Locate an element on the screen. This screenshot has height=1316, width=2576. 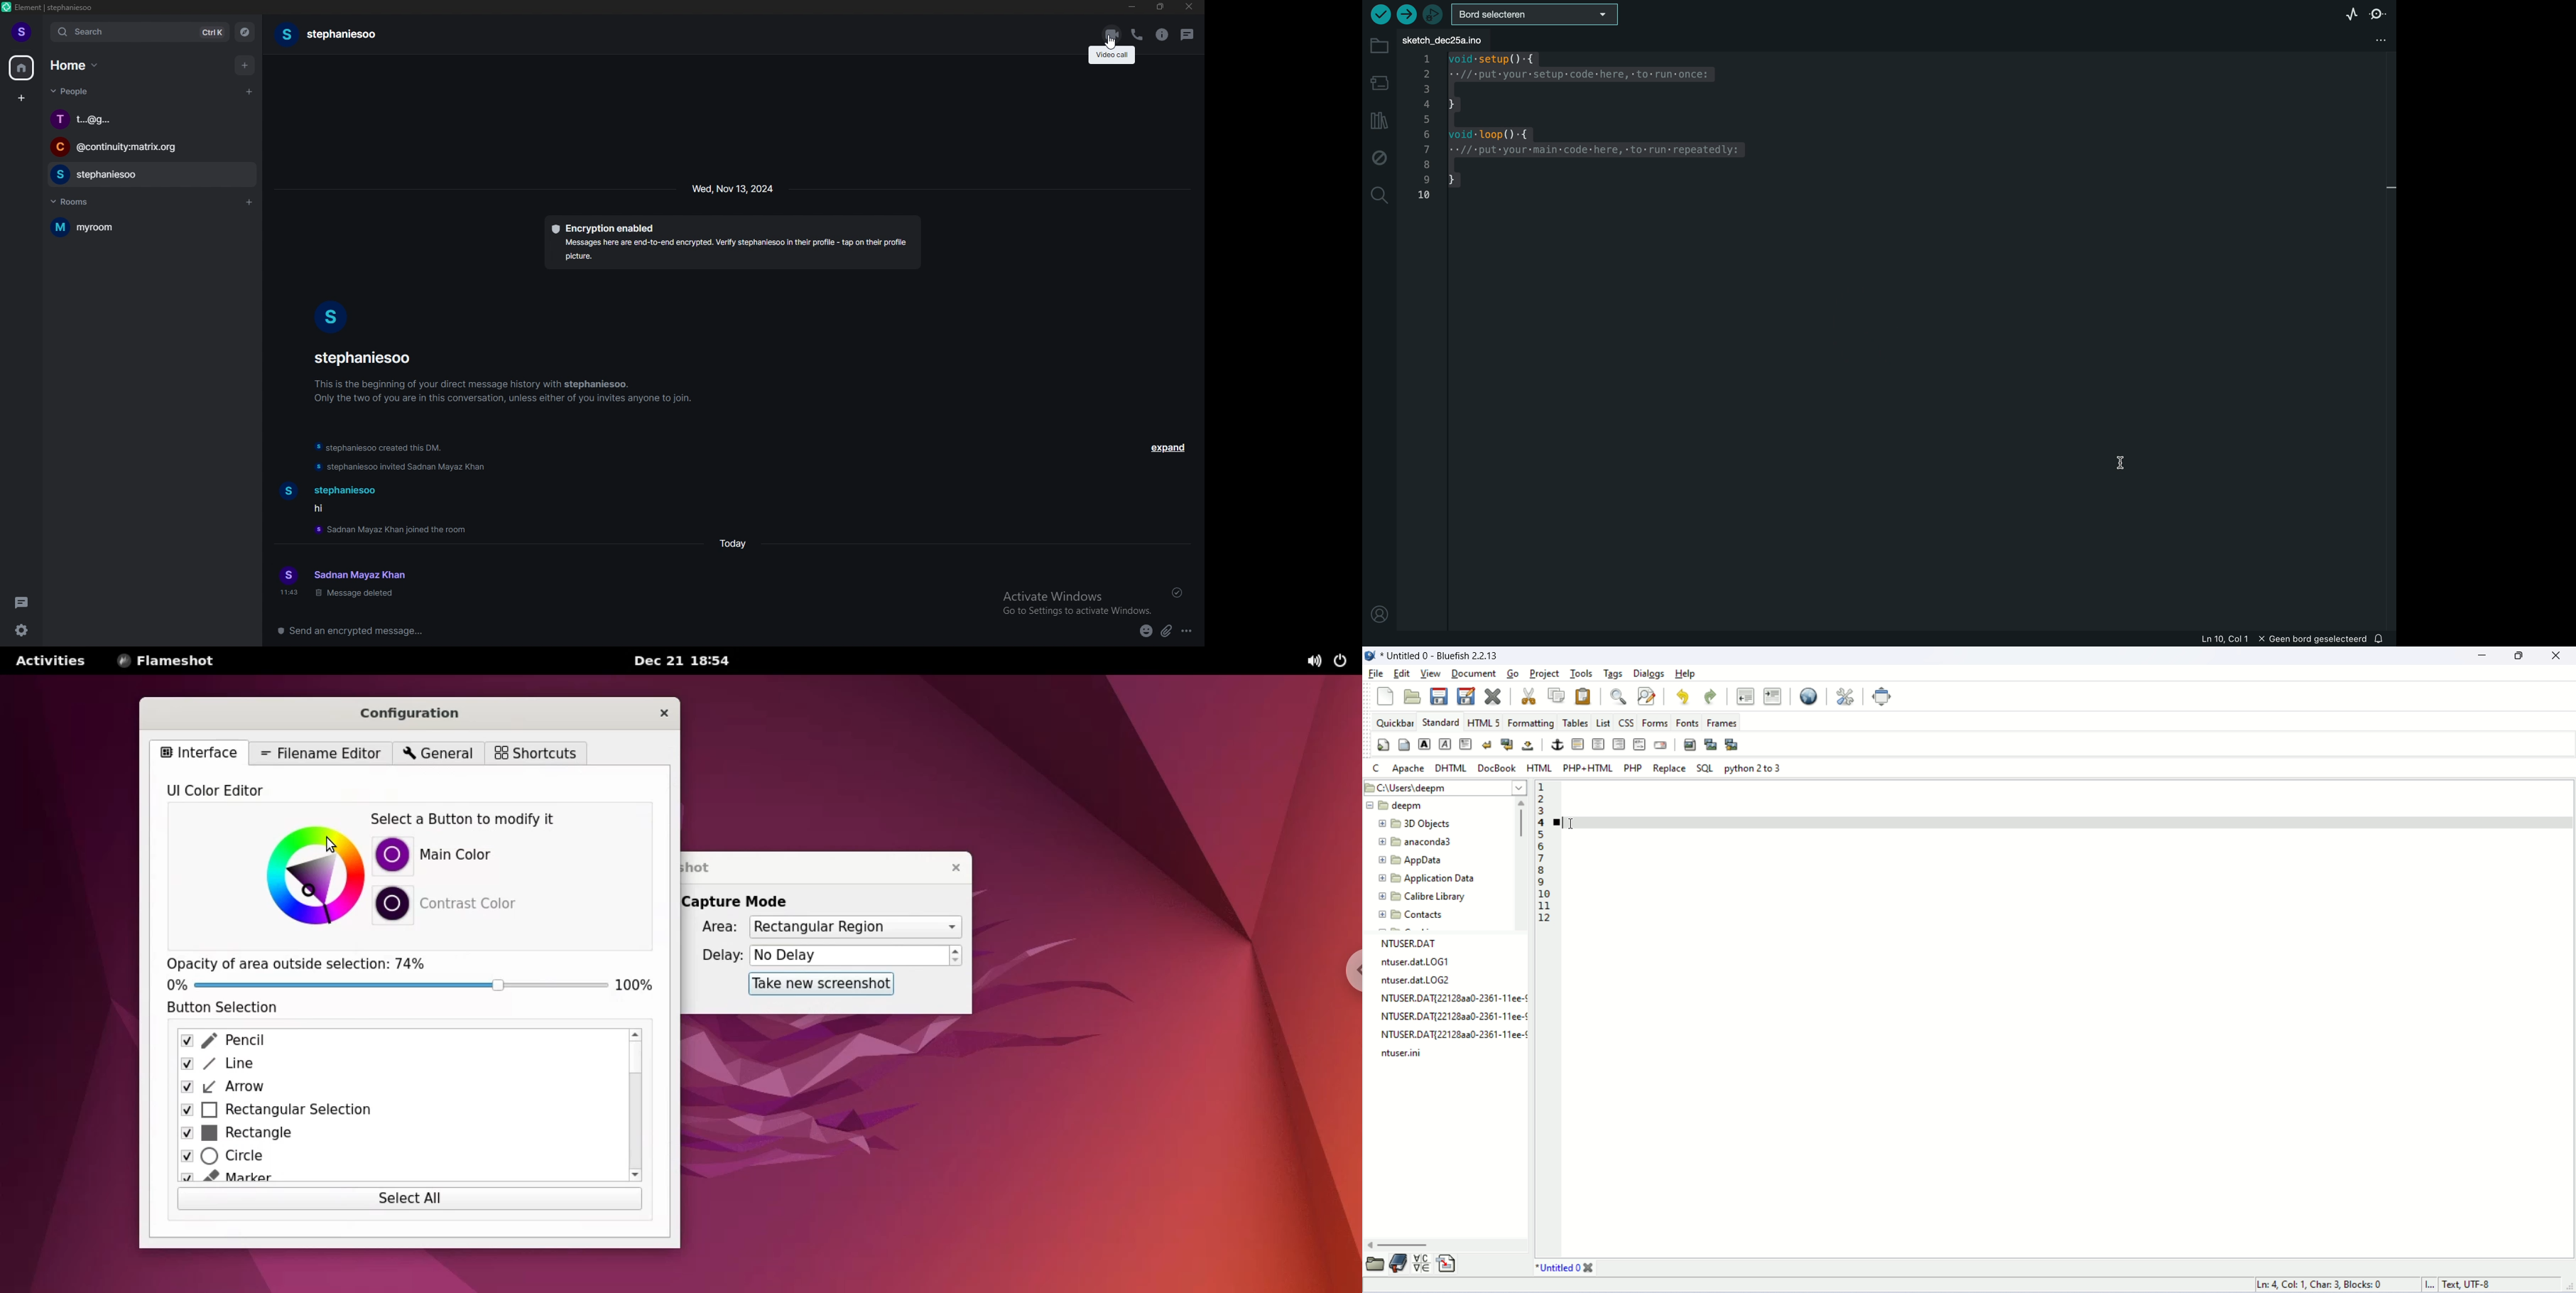
room is located at coordinates (147, 227).